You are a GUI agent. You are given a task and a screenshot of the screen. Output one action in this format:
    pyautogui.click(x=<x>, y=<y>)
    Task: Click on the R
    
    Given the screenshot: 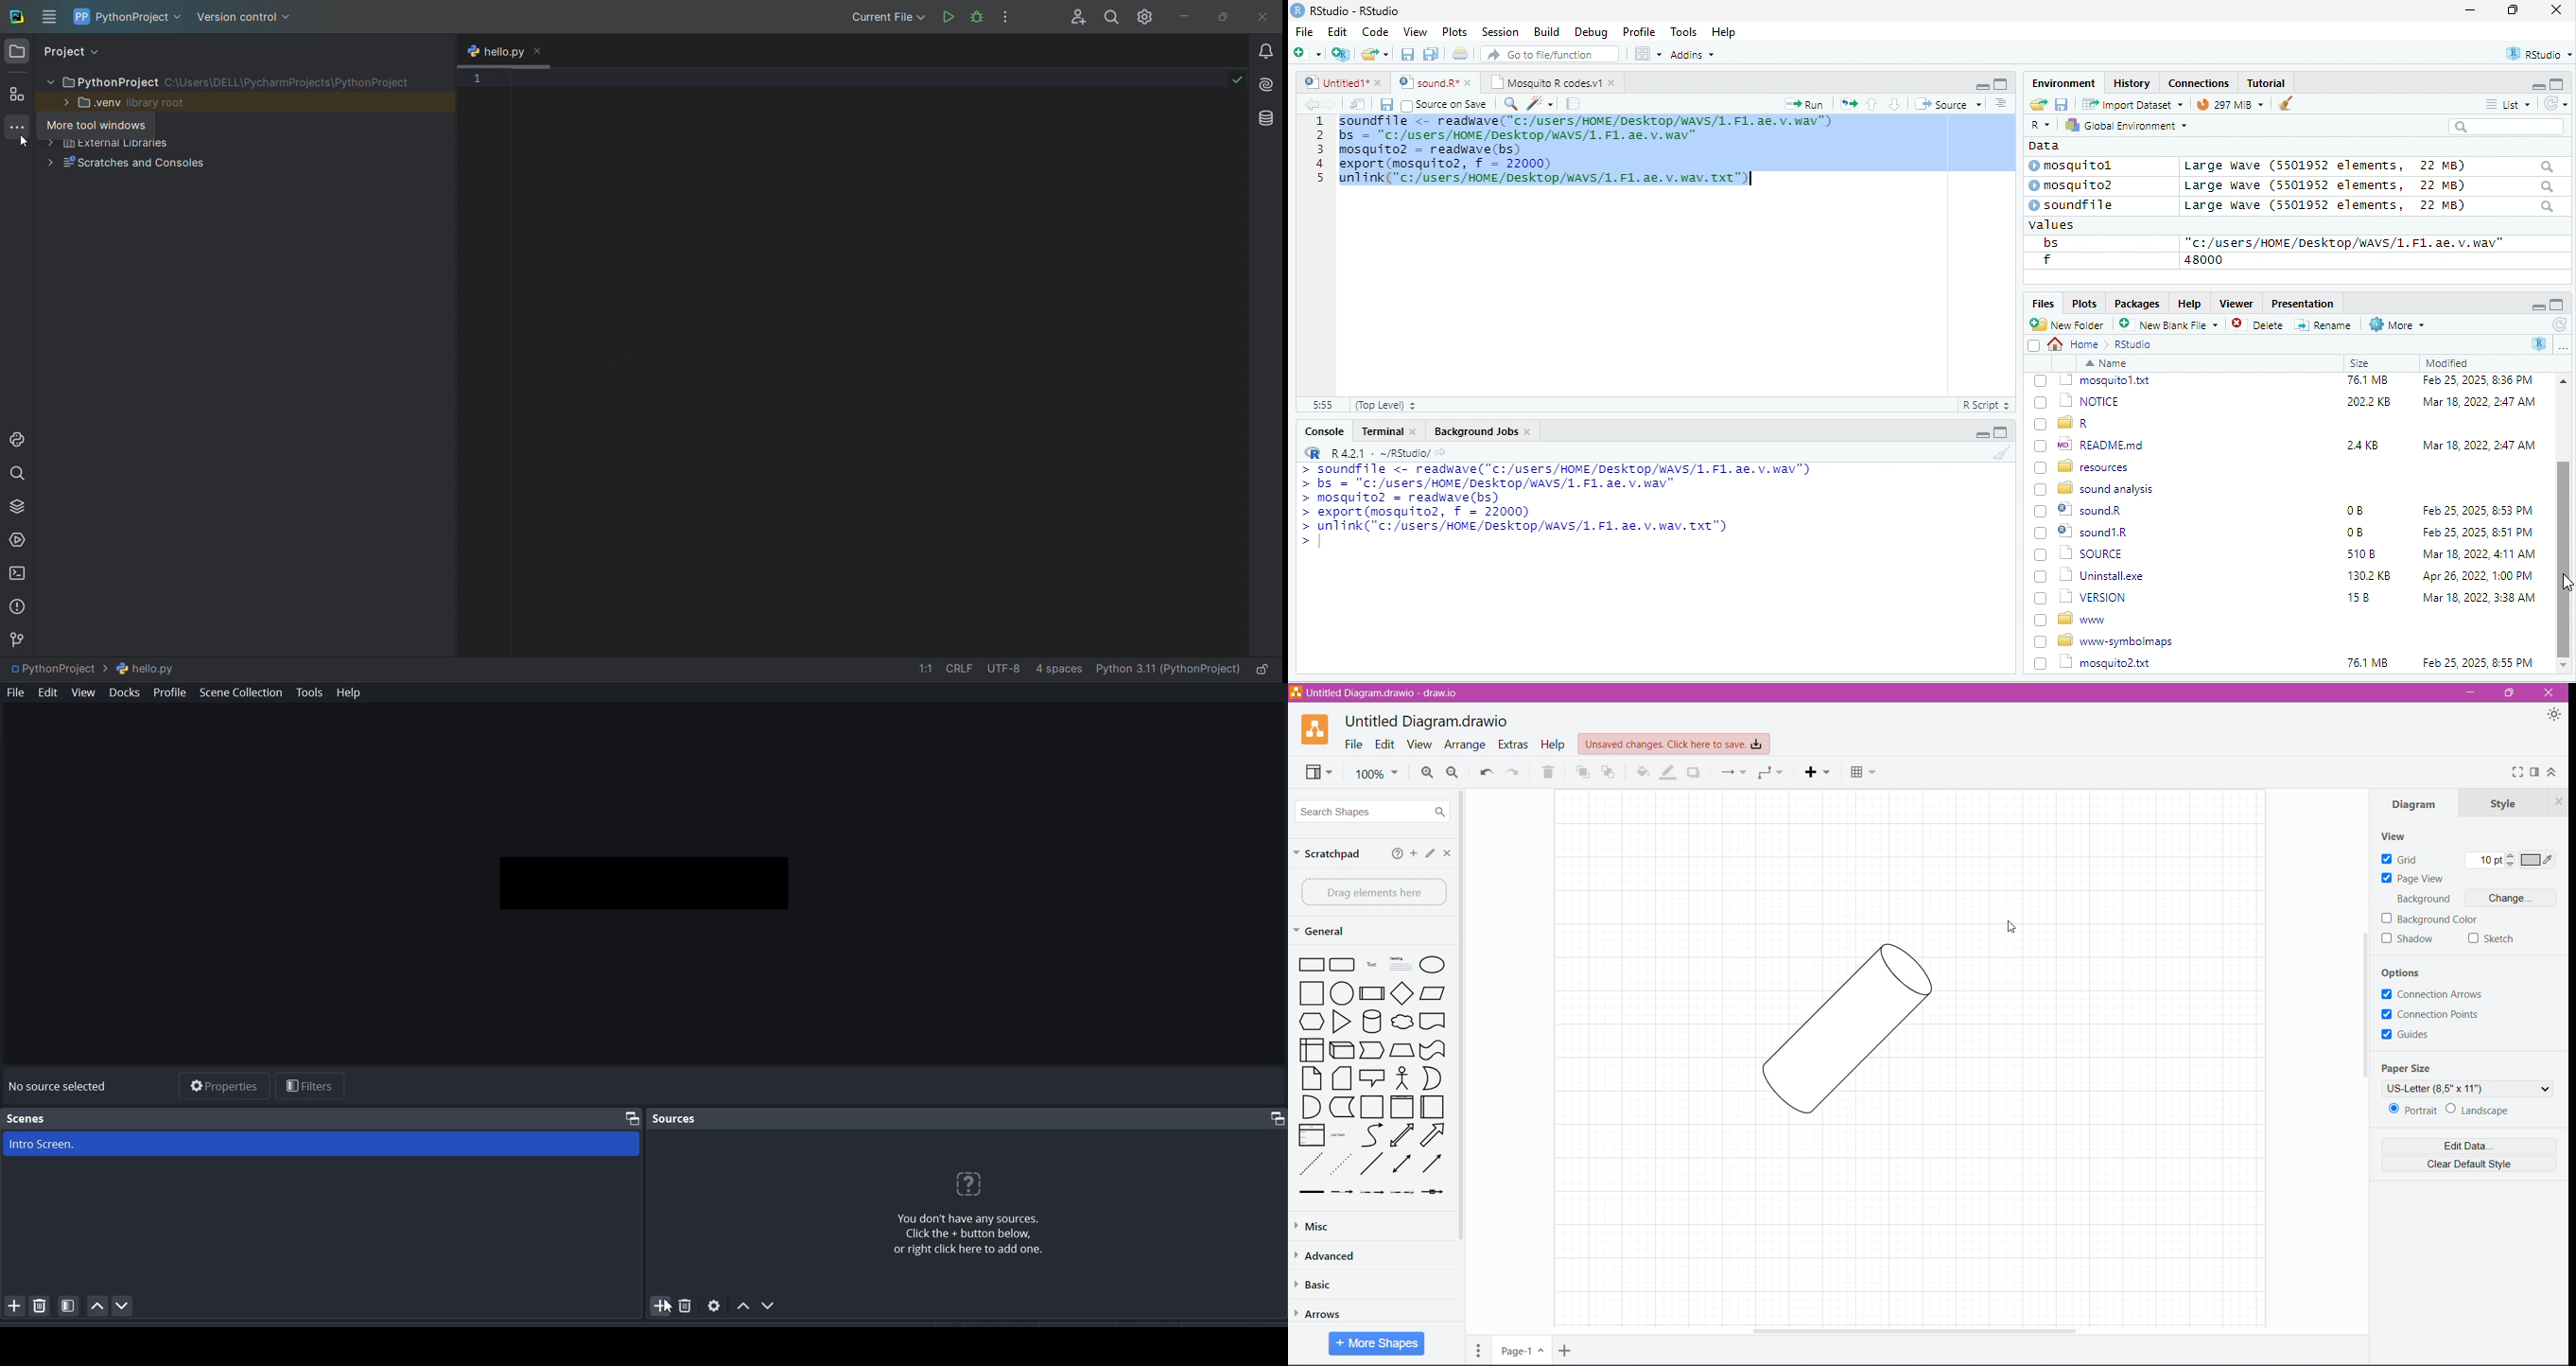 What is the action you would take?
    pyautogui.click(x=2540, y=343)
    